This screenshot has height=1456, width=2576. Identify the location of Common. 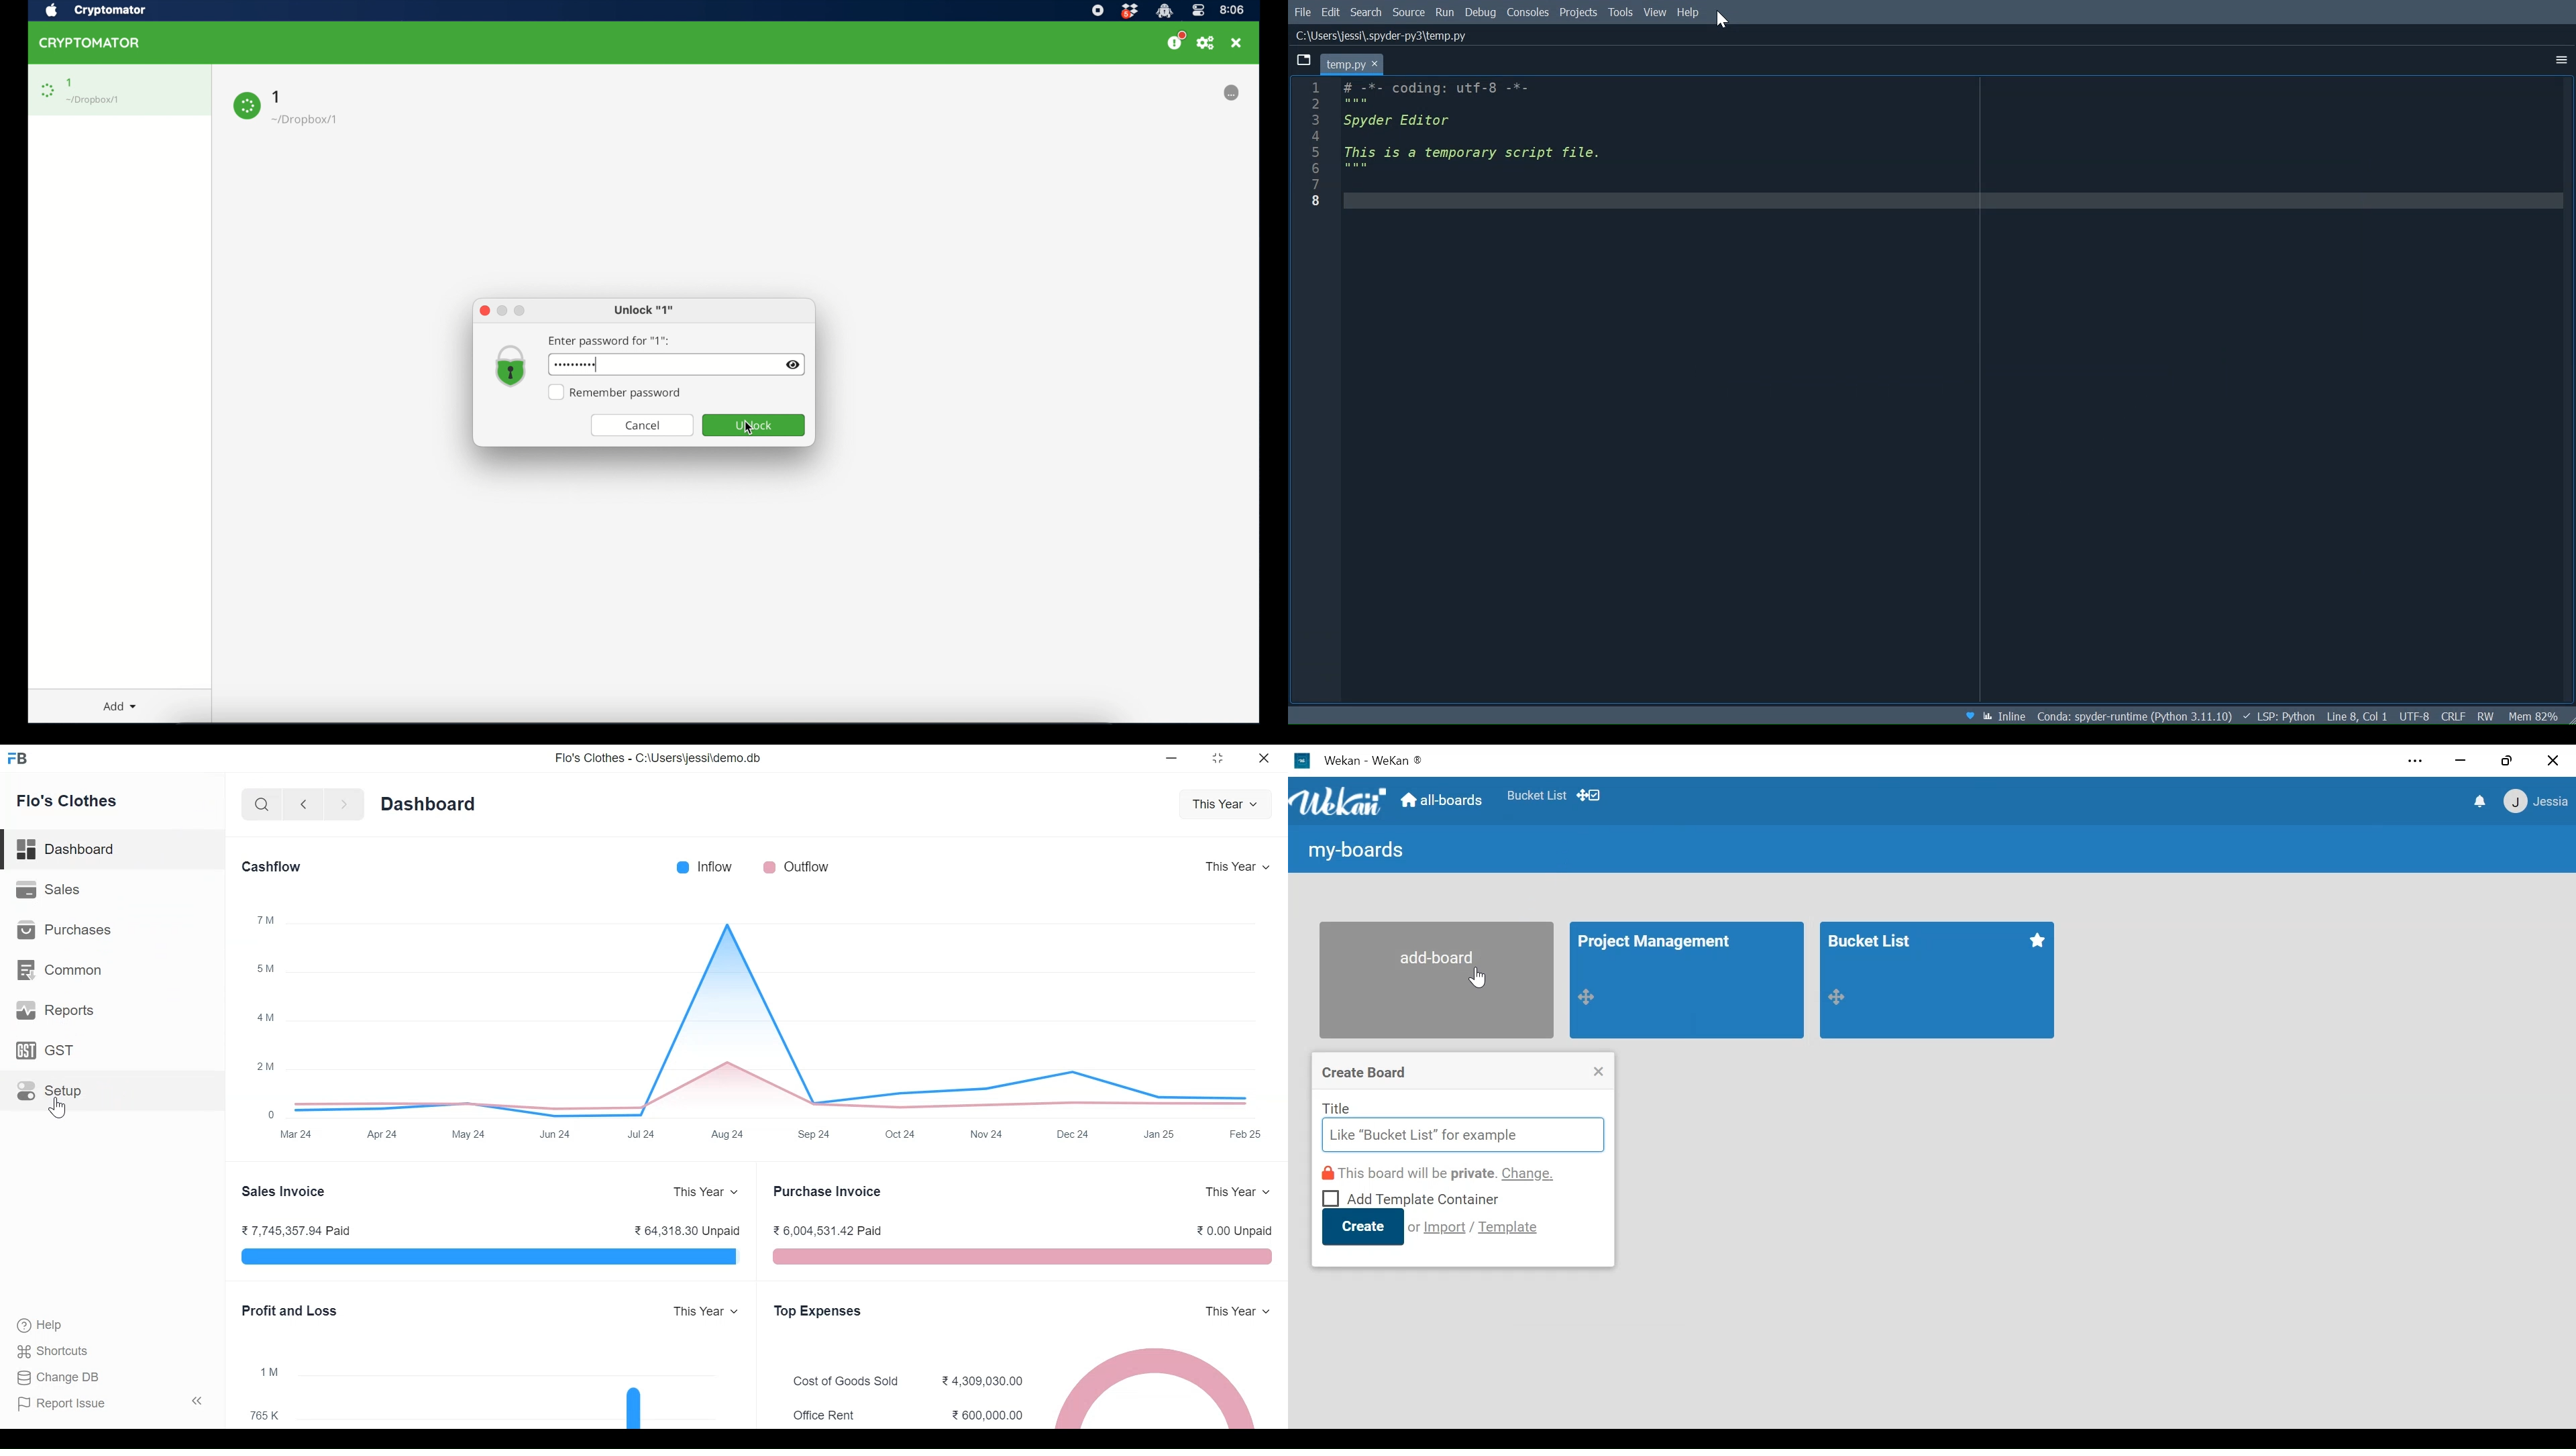
(62, 972).